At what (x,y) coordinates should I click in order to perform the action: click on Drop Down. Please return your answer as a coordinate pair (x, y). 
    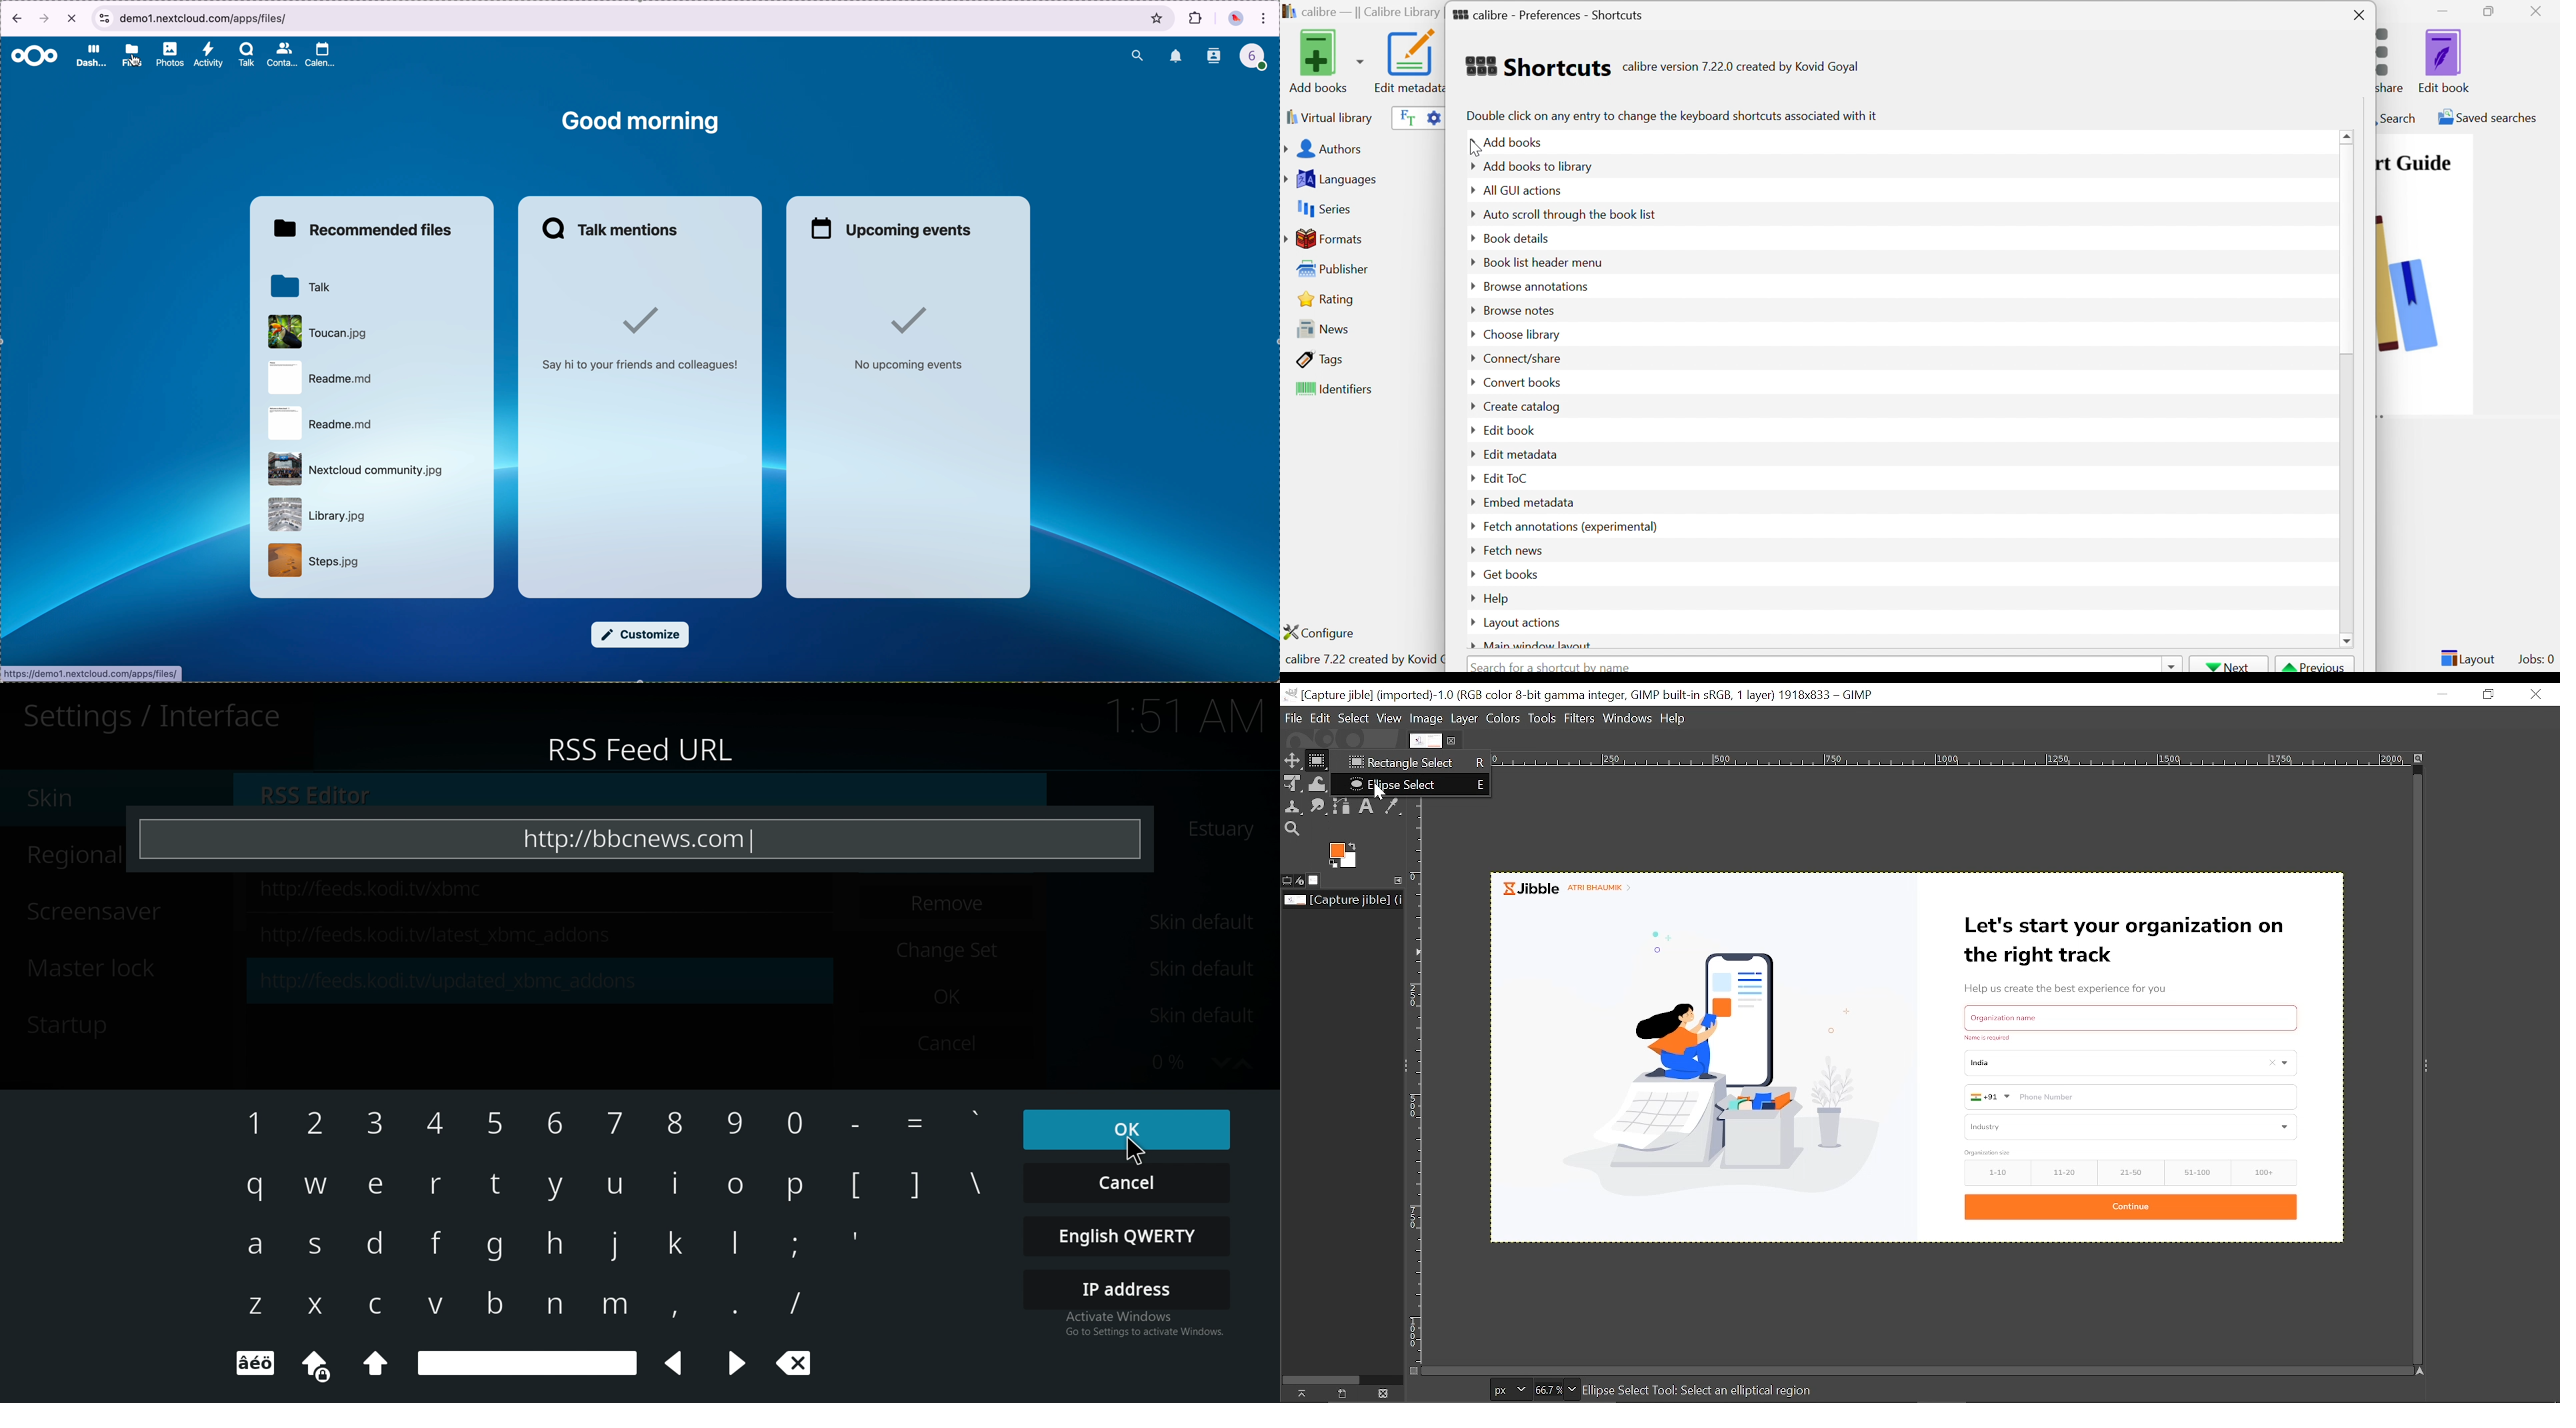
    Looking at the image, I should click on (1470, 551).